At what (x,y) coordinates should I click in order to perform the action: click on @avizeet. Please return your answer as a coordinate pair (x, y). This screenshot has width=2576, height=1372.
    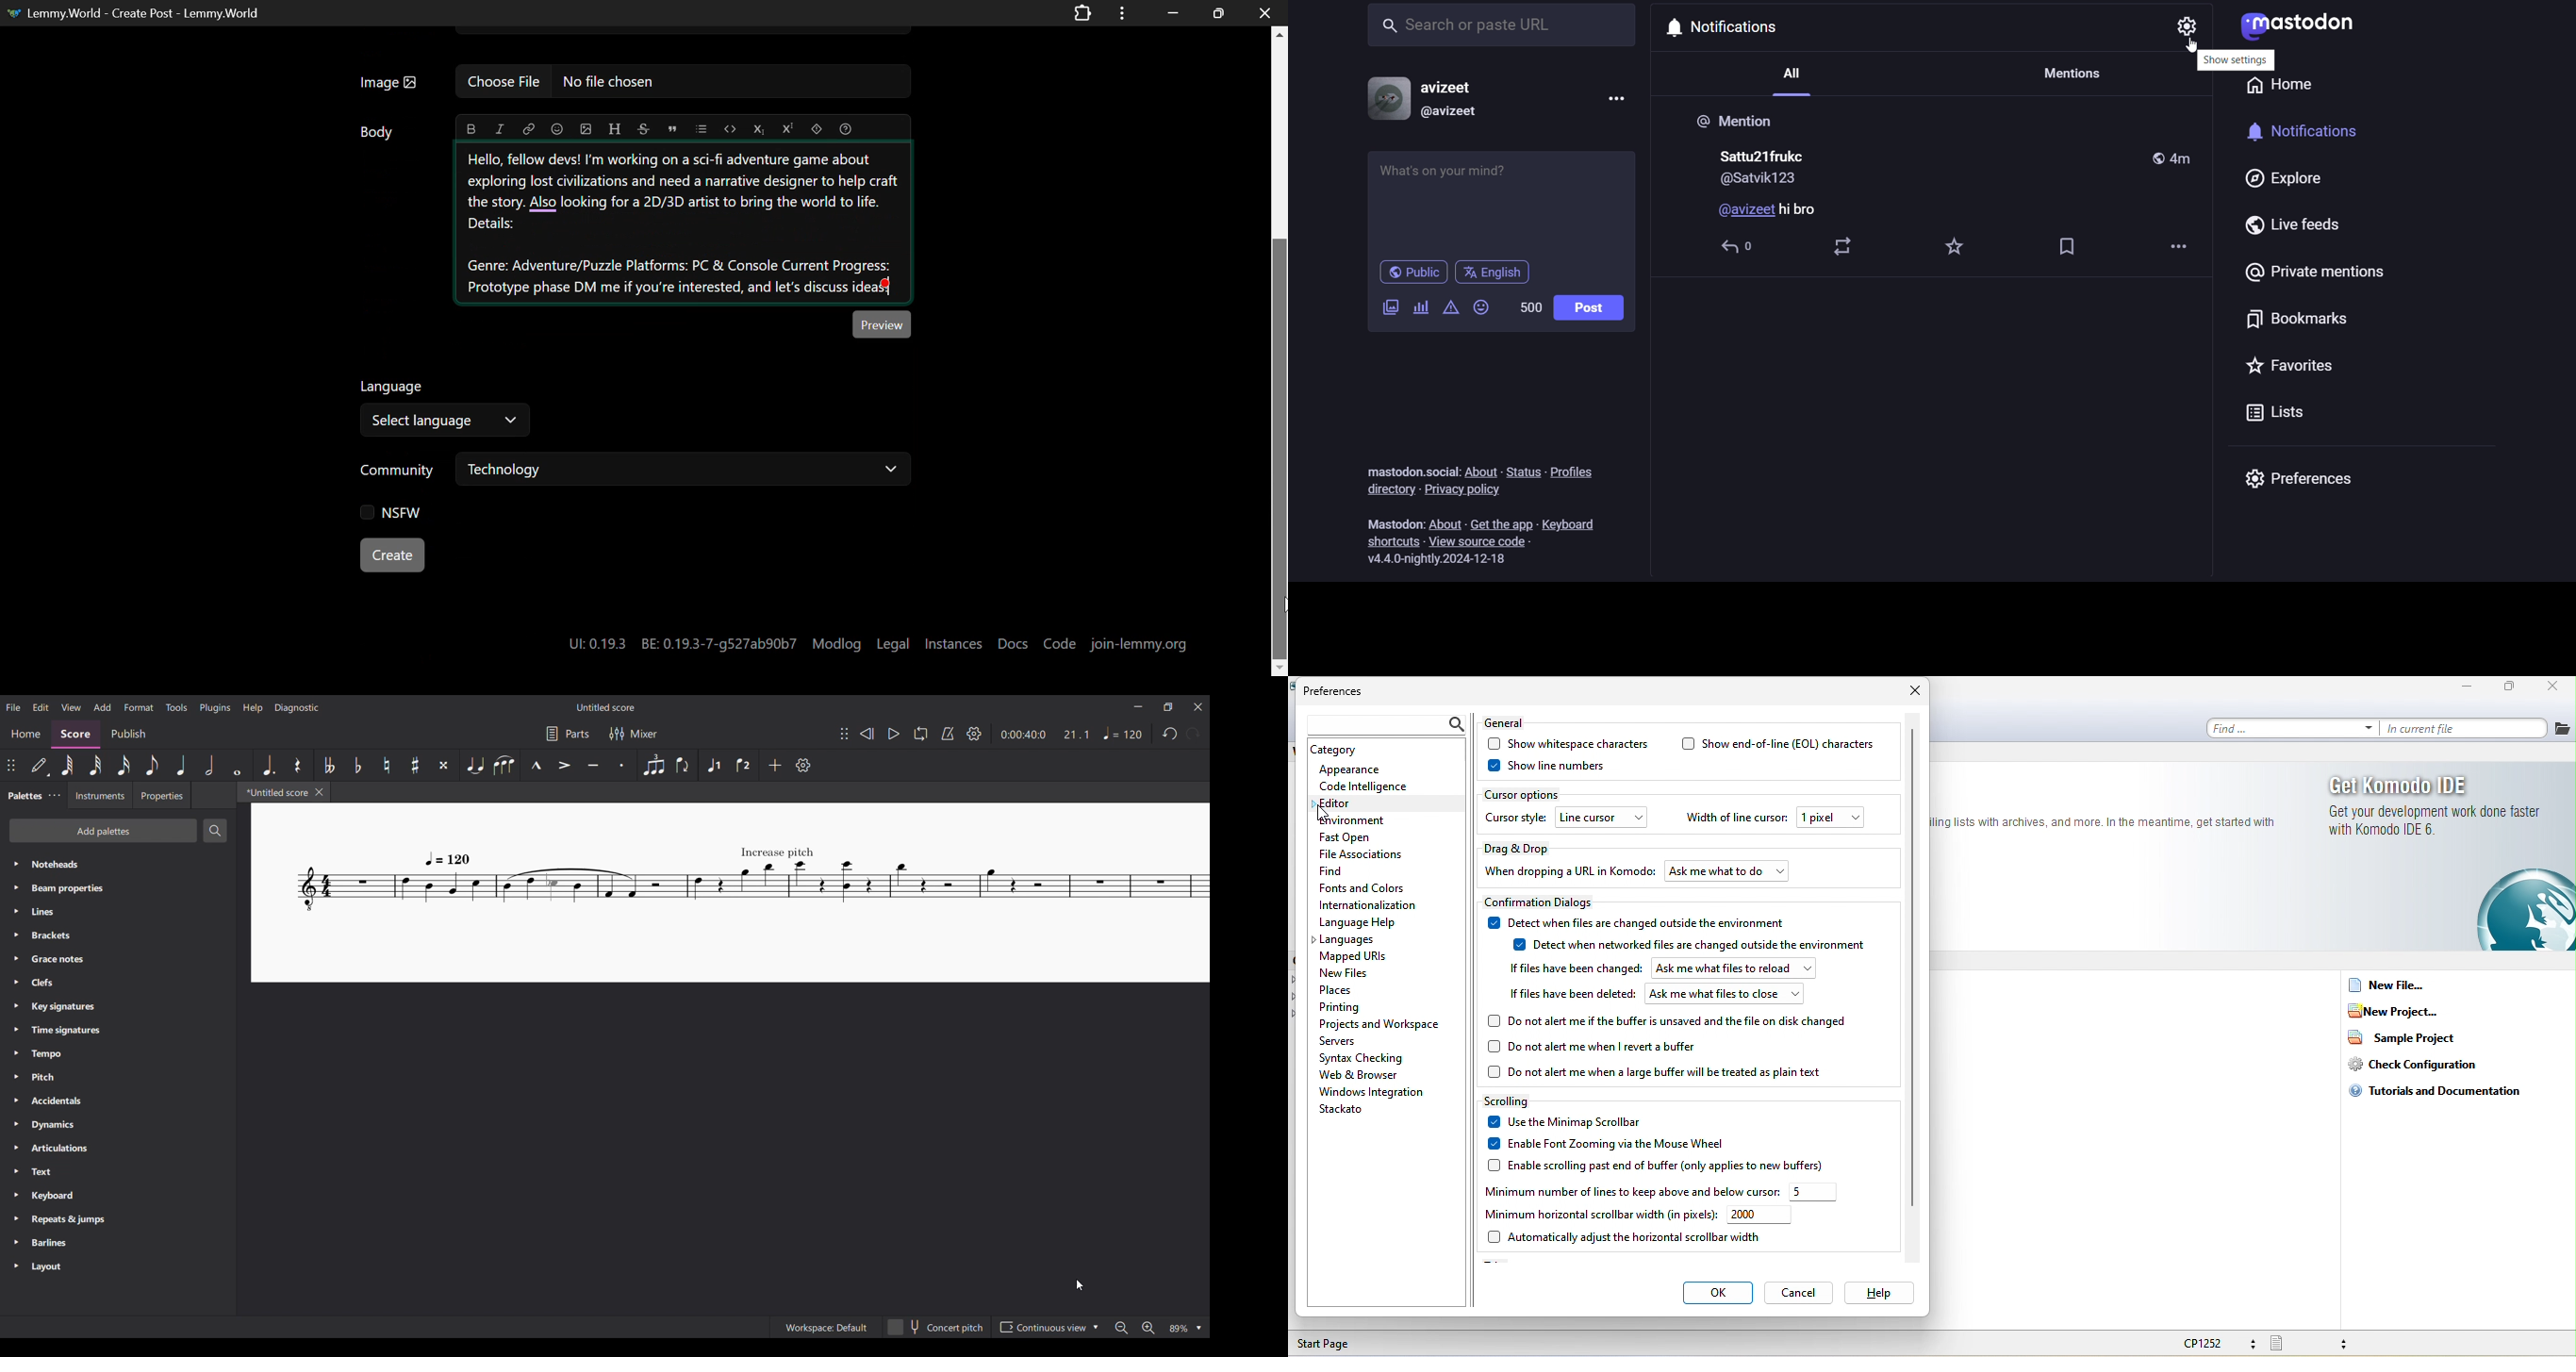
    Looking at the image, I should click on (1452, 114).